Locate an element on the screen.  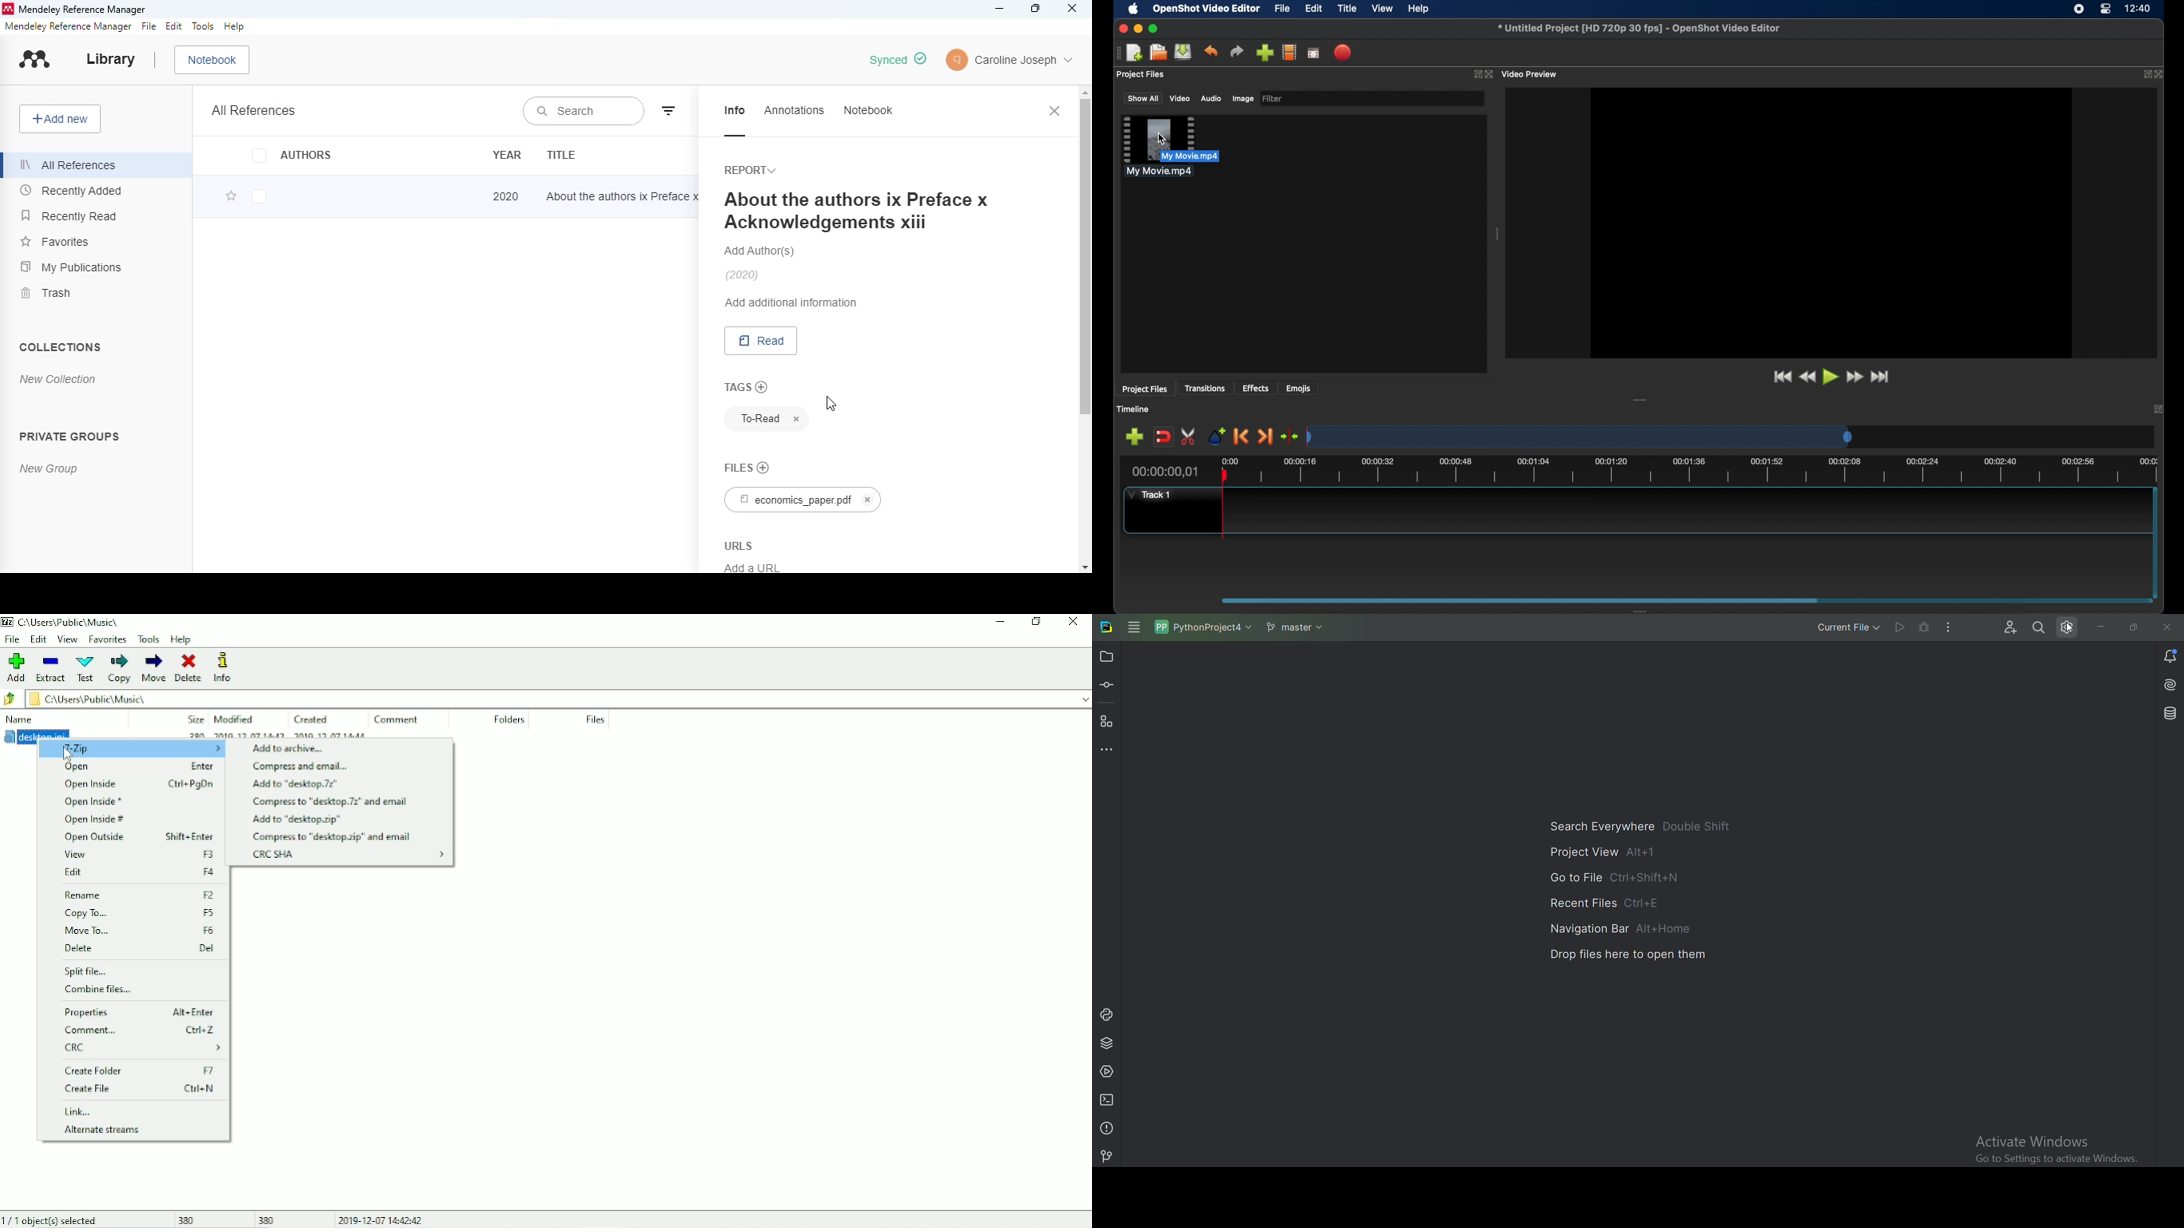
c\Users\Pubhic\iusic\ is located at coordinates (561, 700).